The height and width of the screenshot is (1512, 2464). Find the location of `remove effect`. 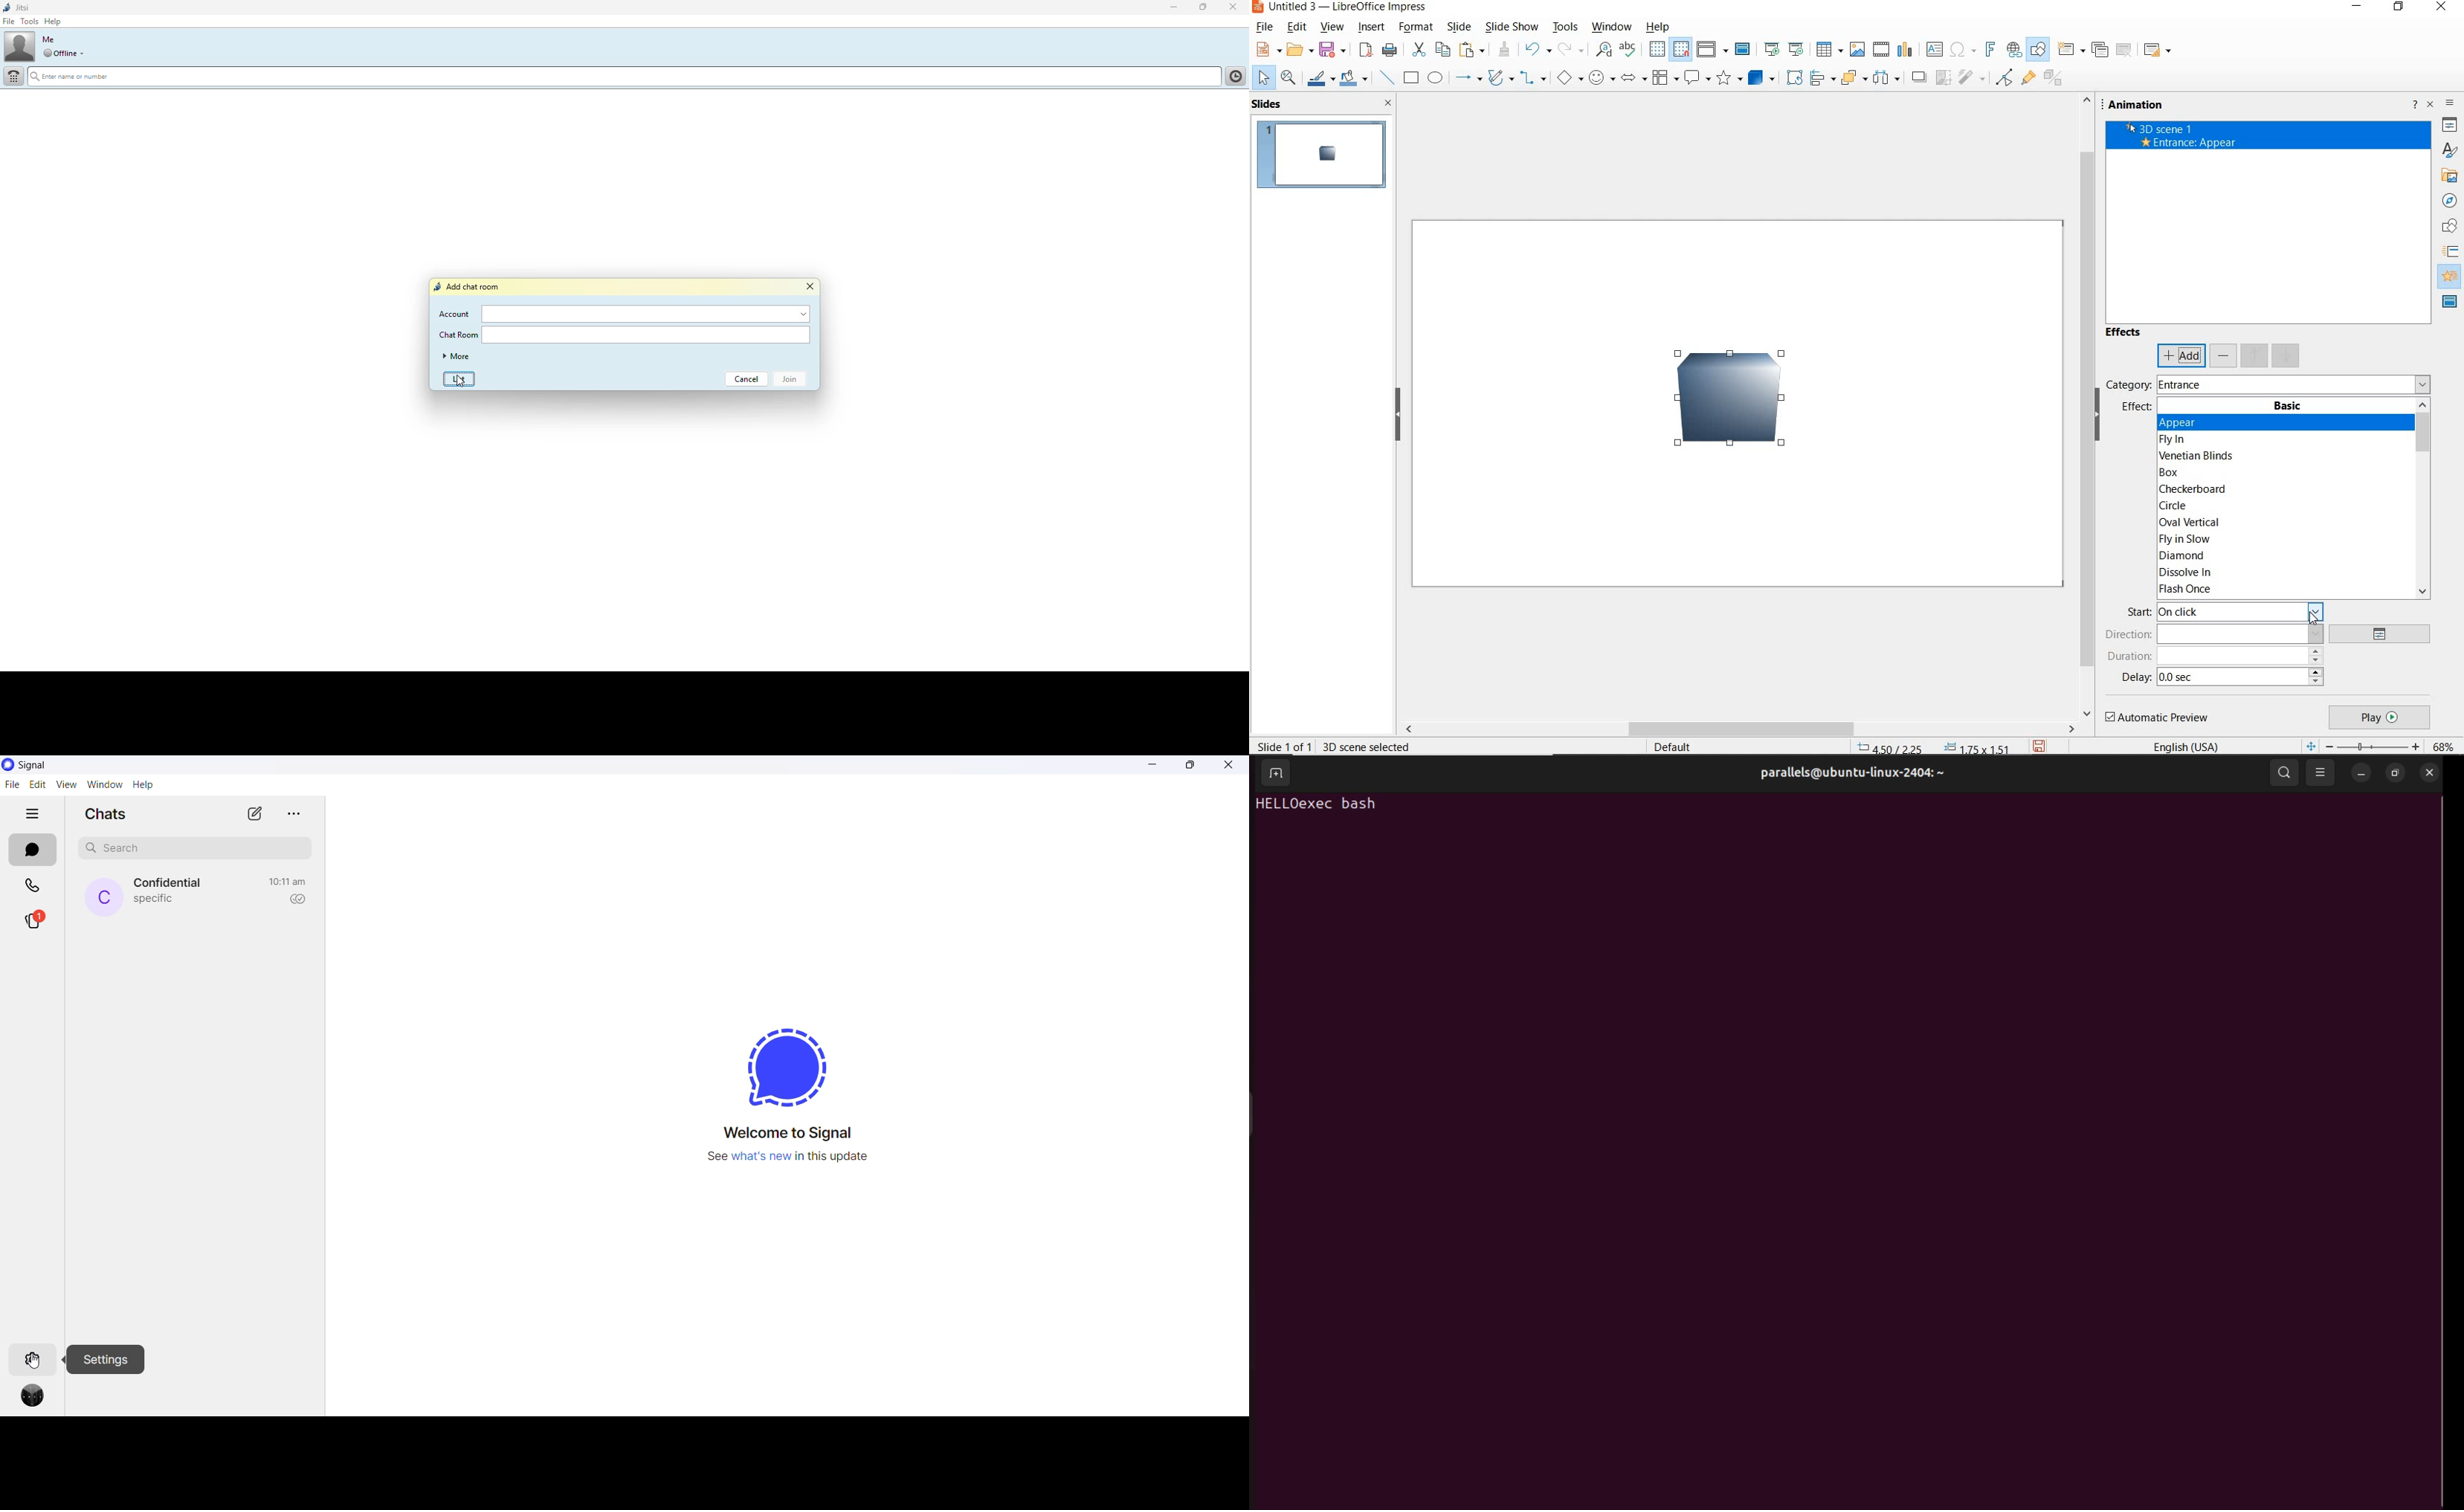

remove effect is located at coordinates (2224, 355).